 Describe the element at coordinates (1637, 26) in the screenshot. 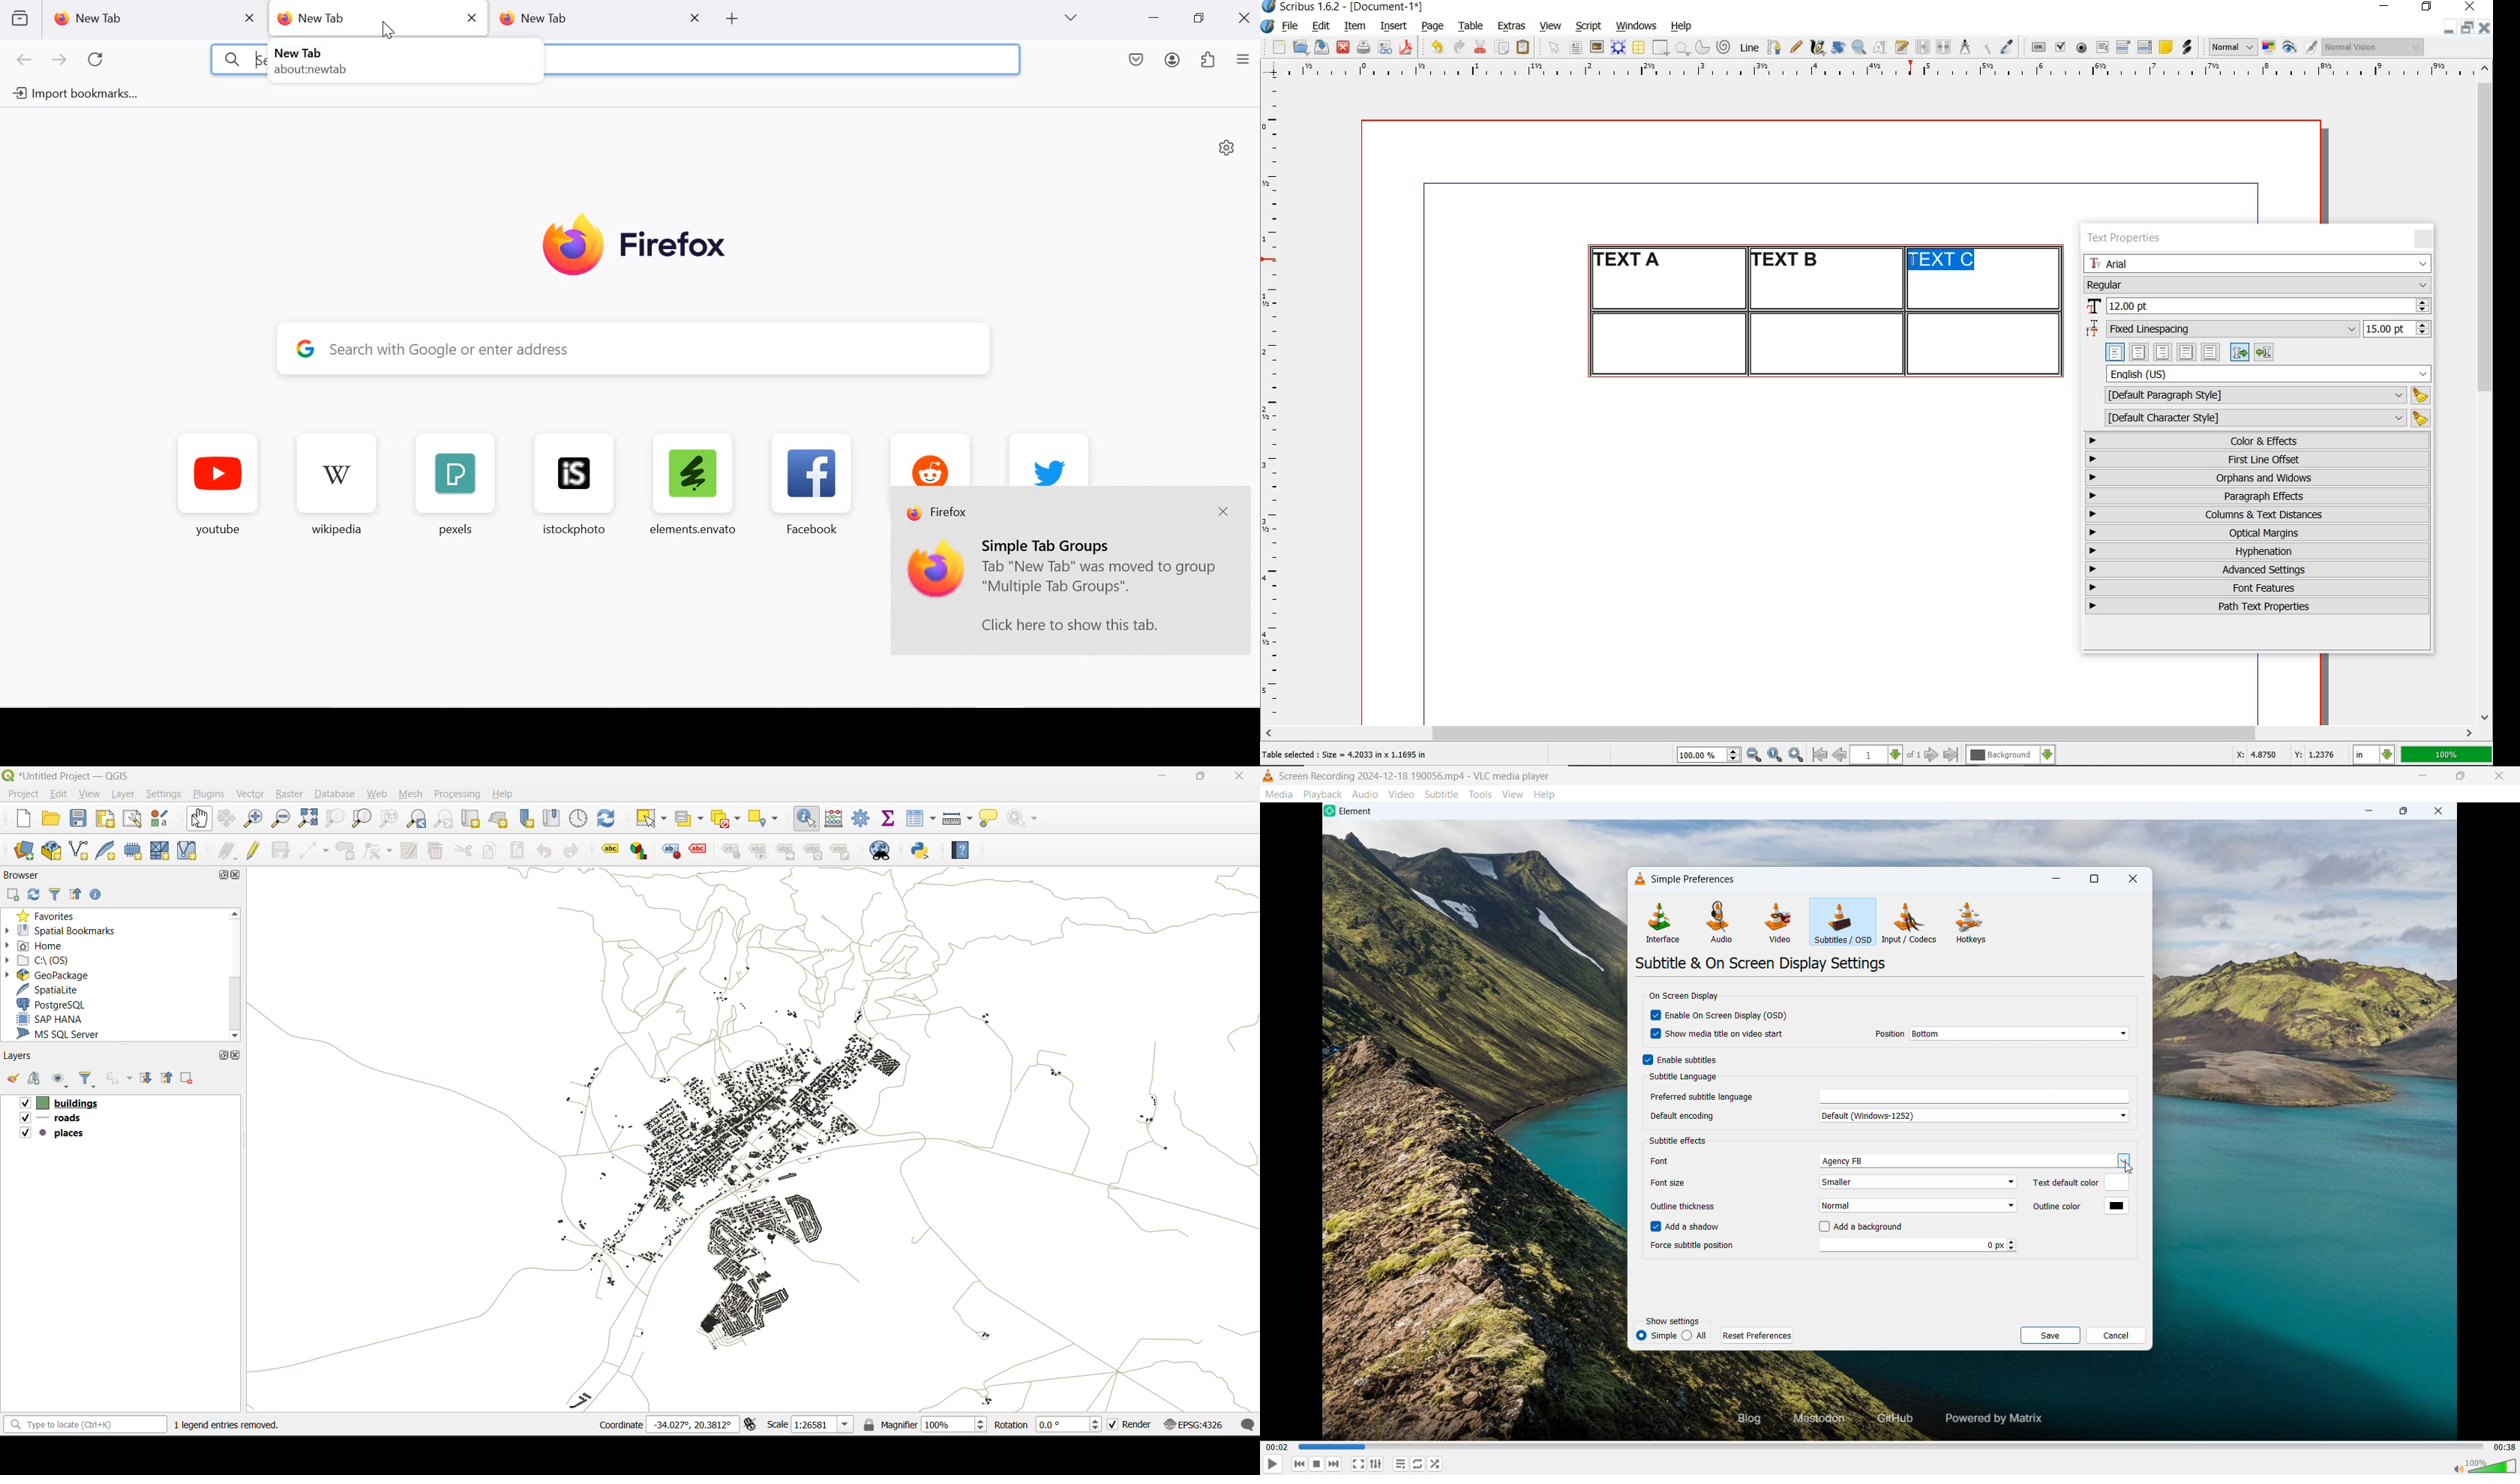

I see `windows` at that location.